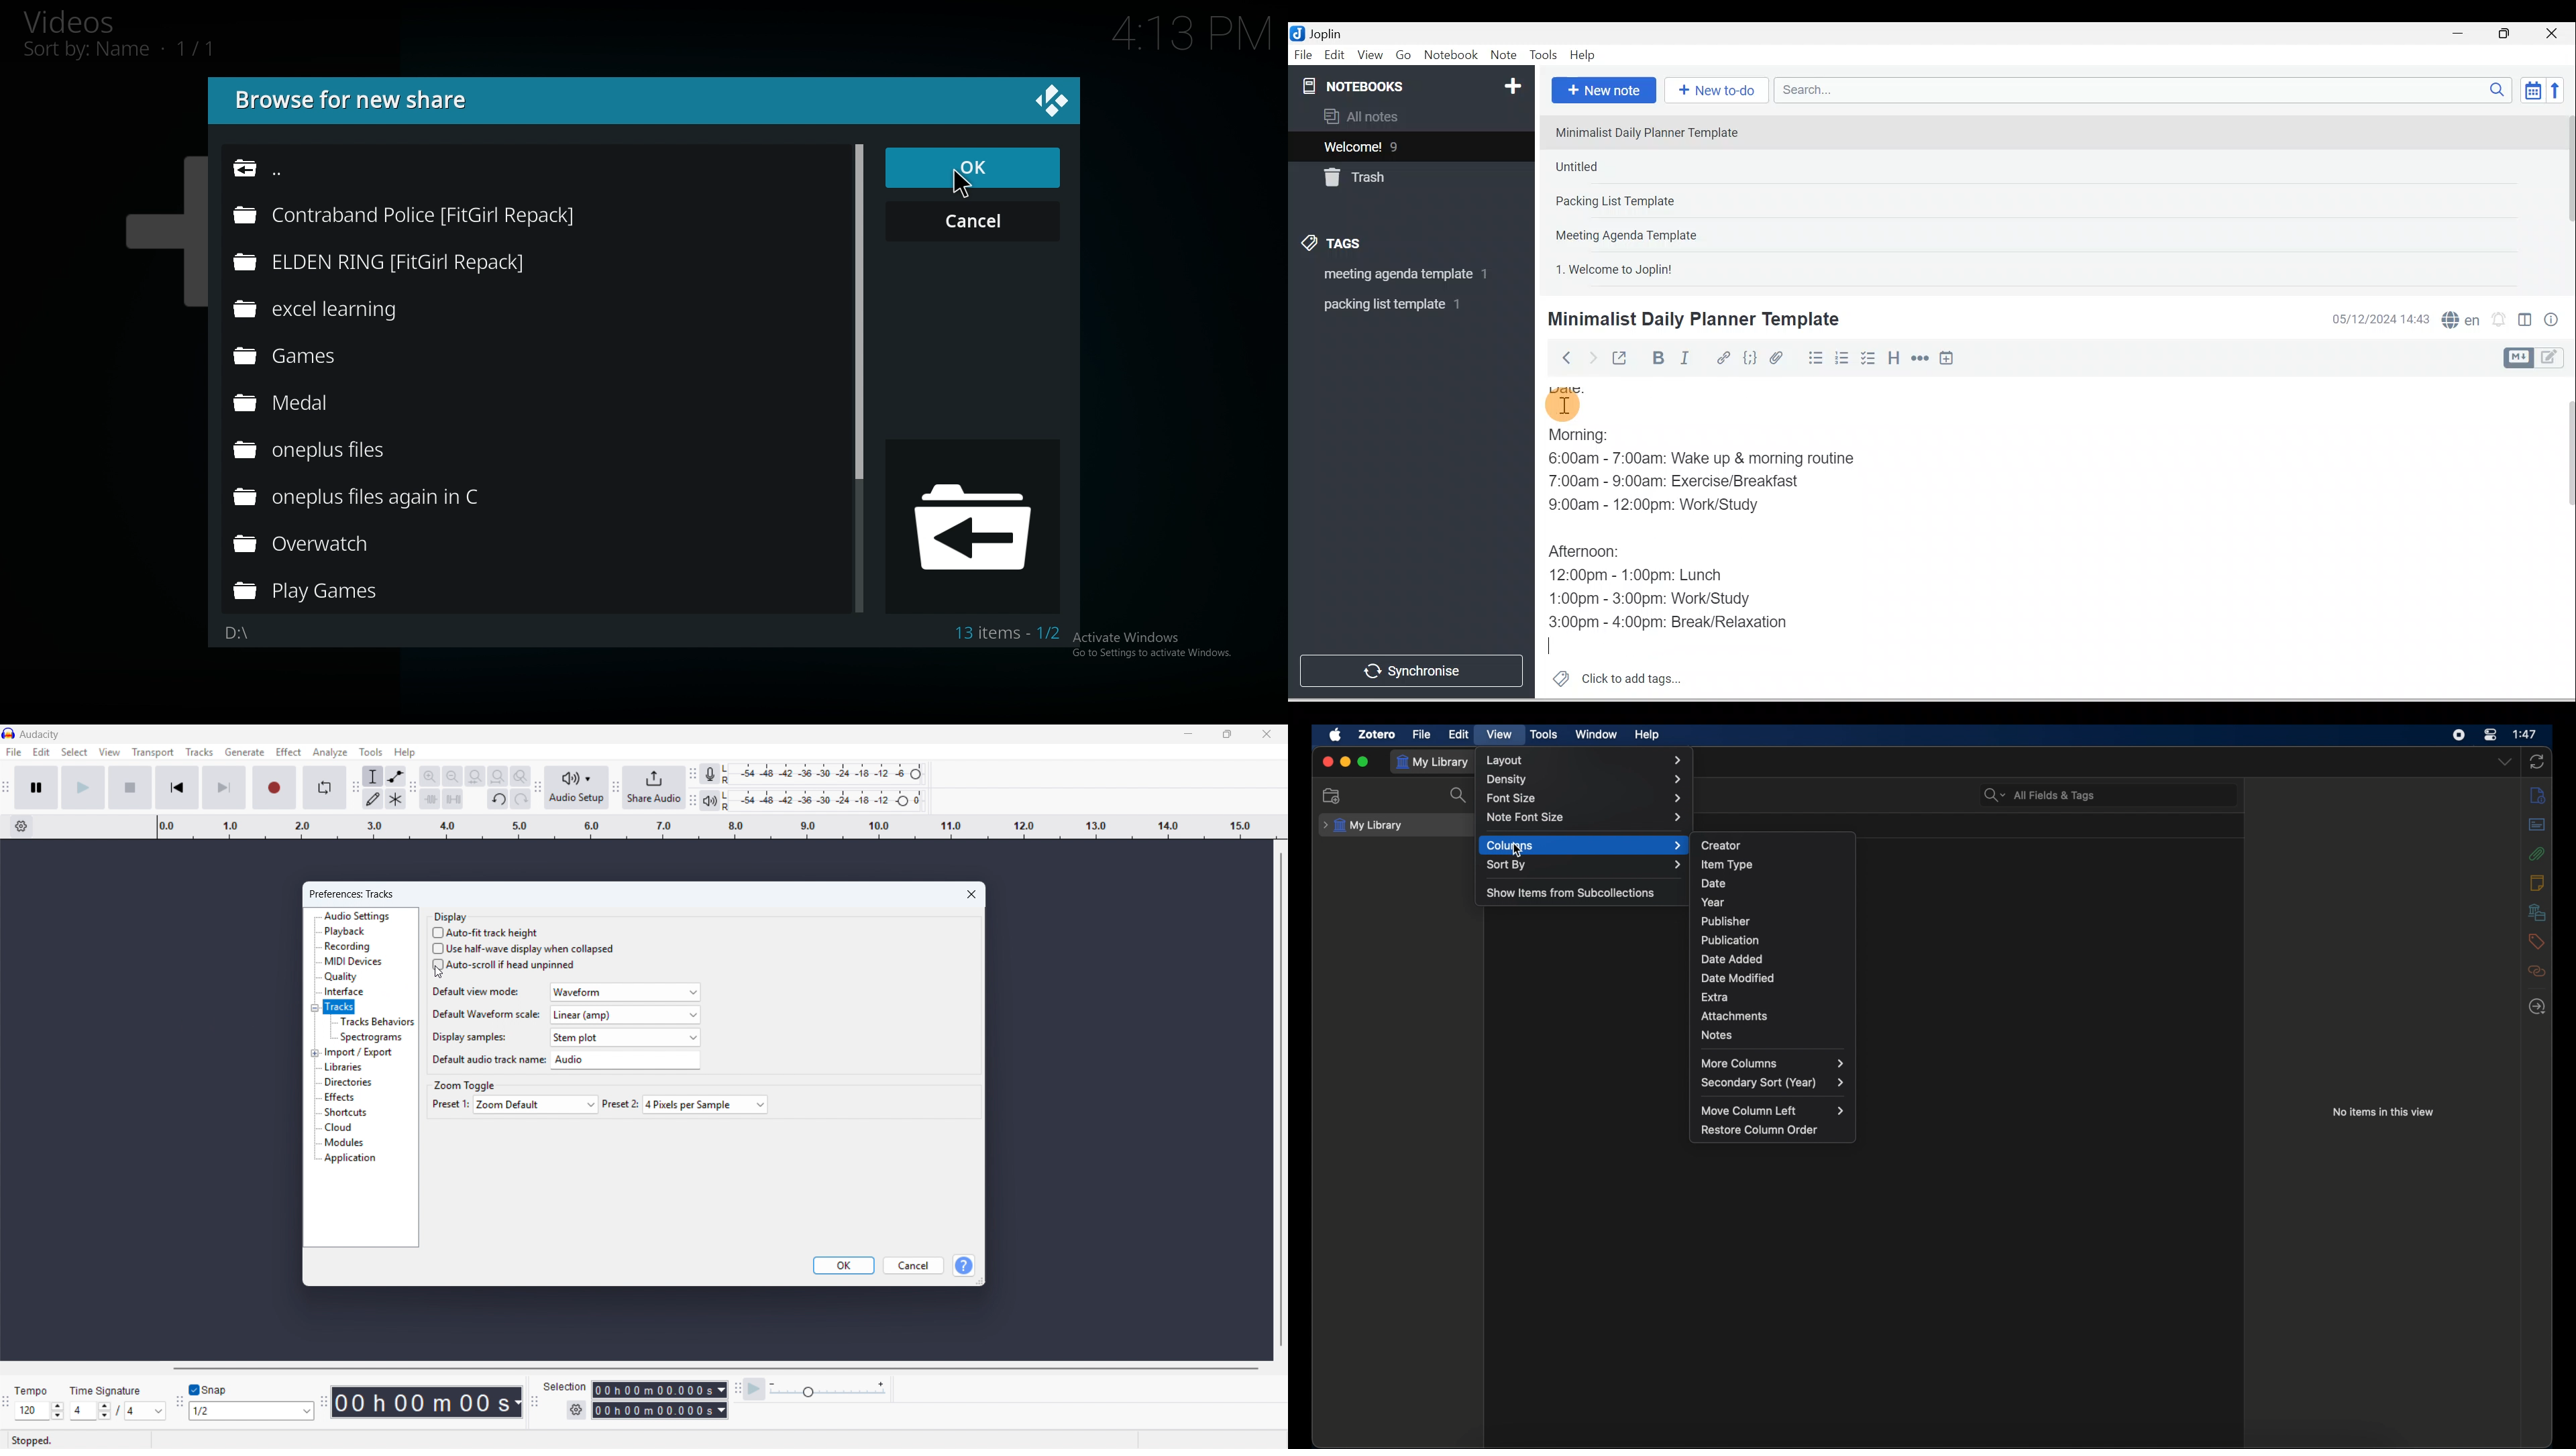  I want to click on tracks, so click(199, 752).